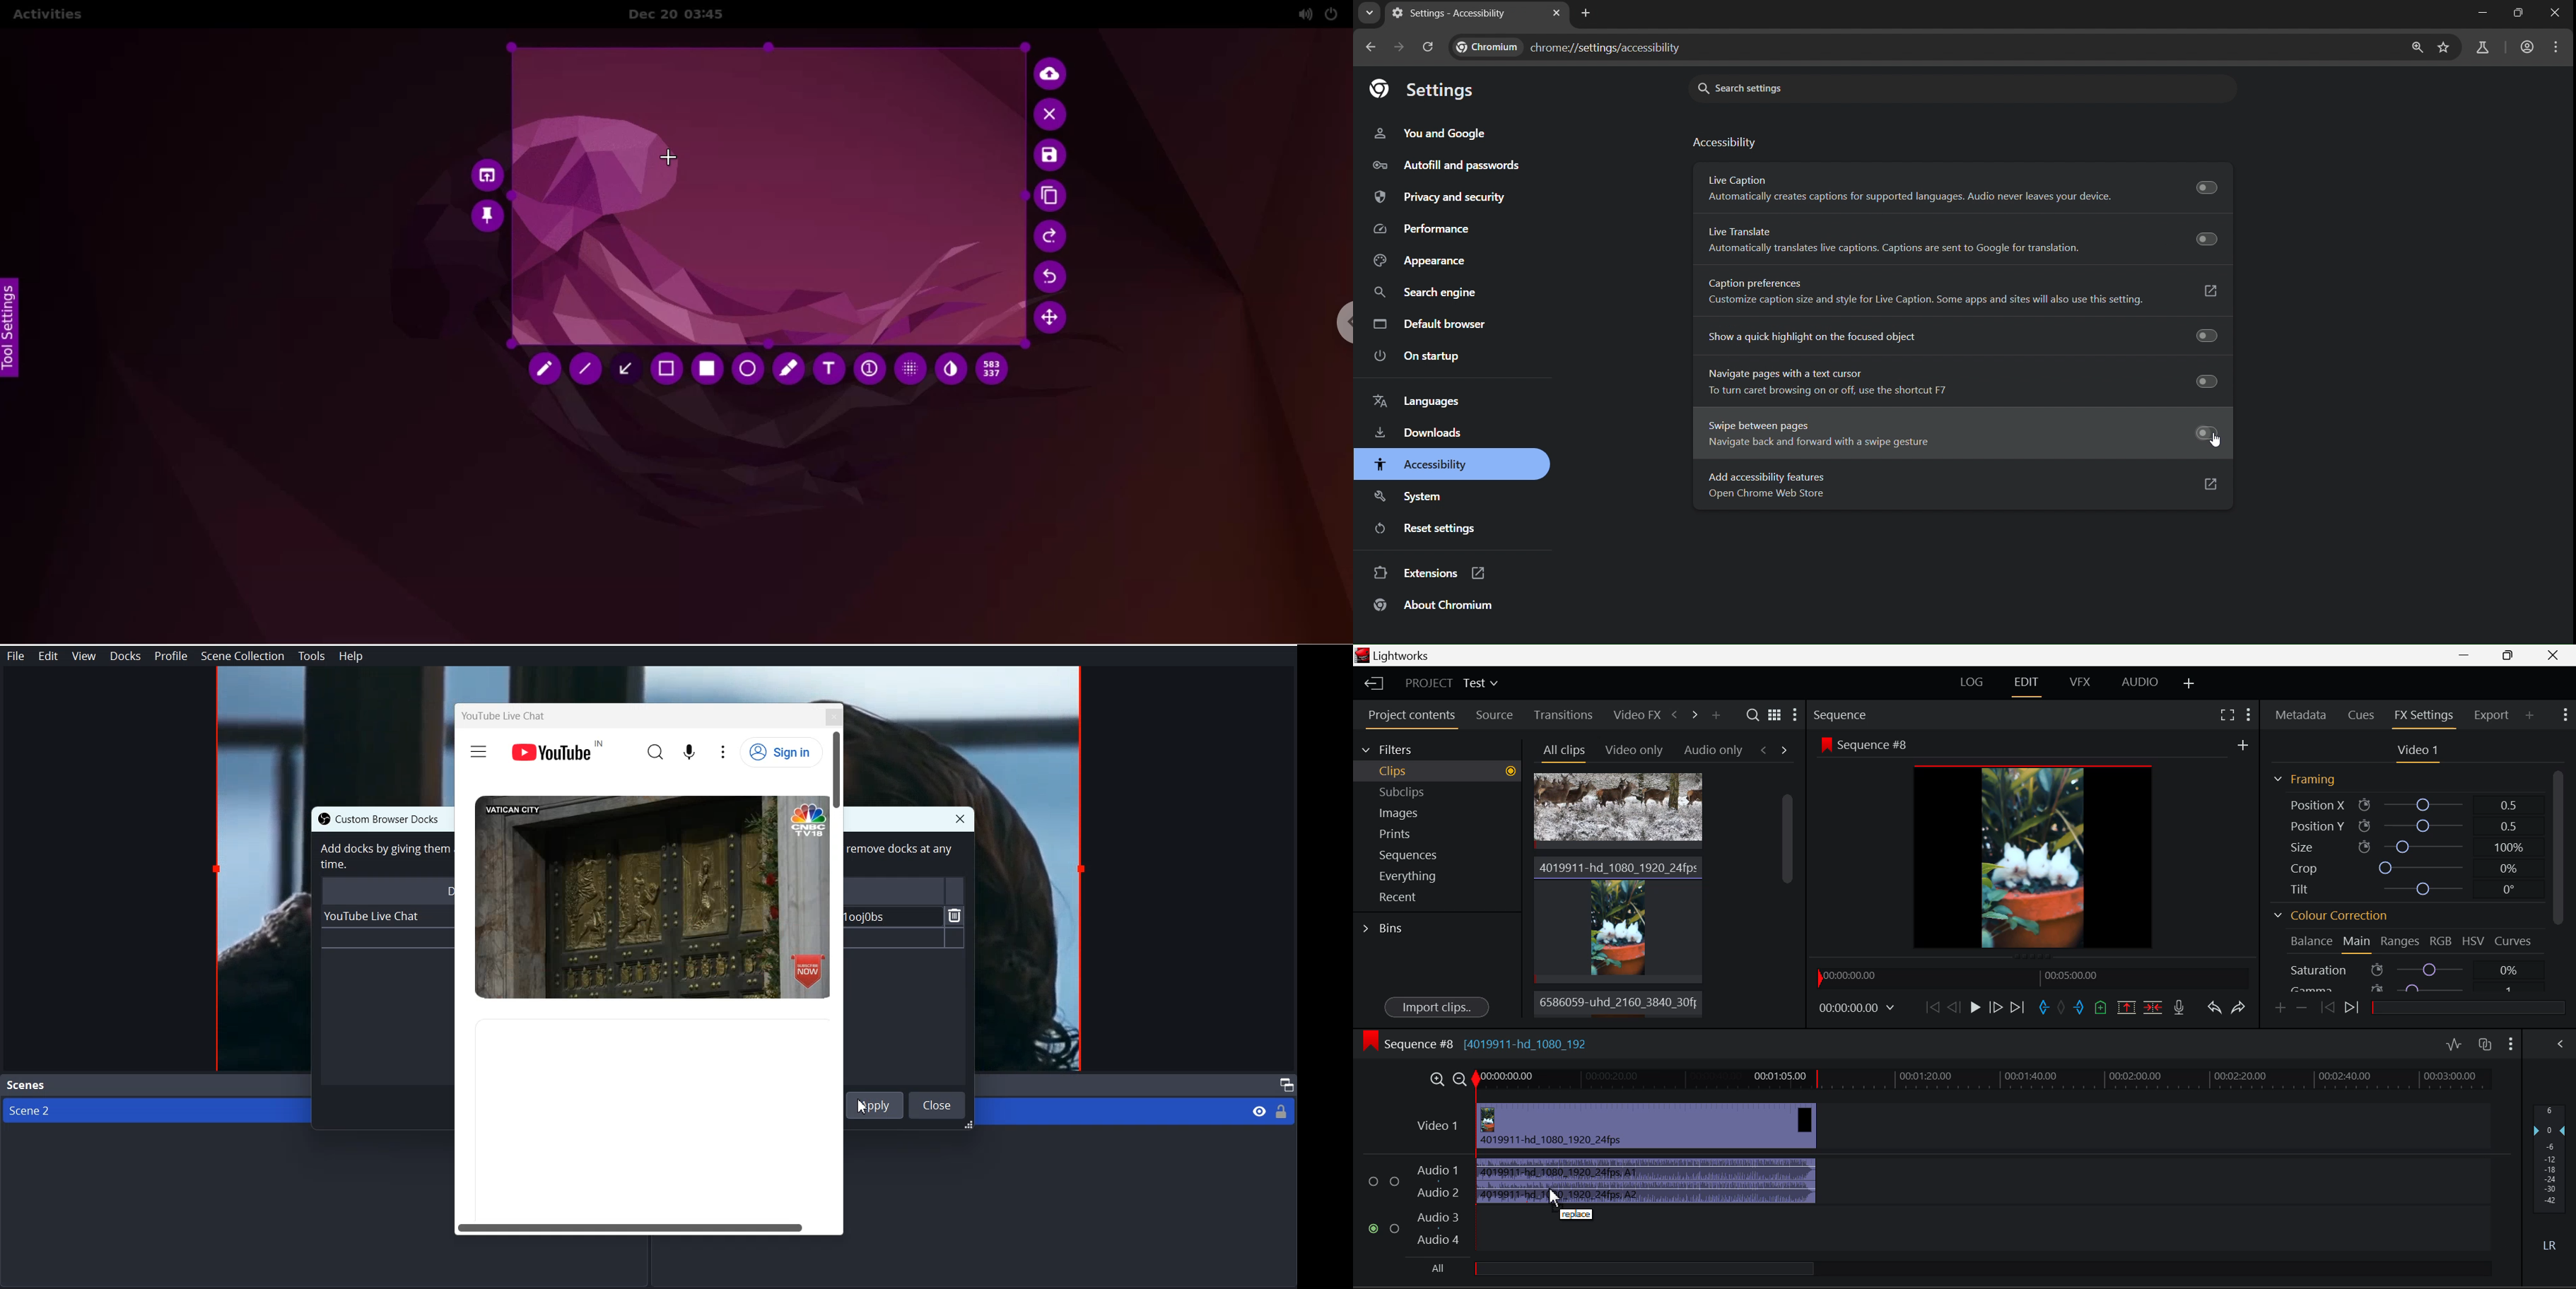 The image size is (2576, 1316). What do you see at coordinates (951, 370) in the screenshot?
I see `inverter tool` at bounding box center [951, 370].